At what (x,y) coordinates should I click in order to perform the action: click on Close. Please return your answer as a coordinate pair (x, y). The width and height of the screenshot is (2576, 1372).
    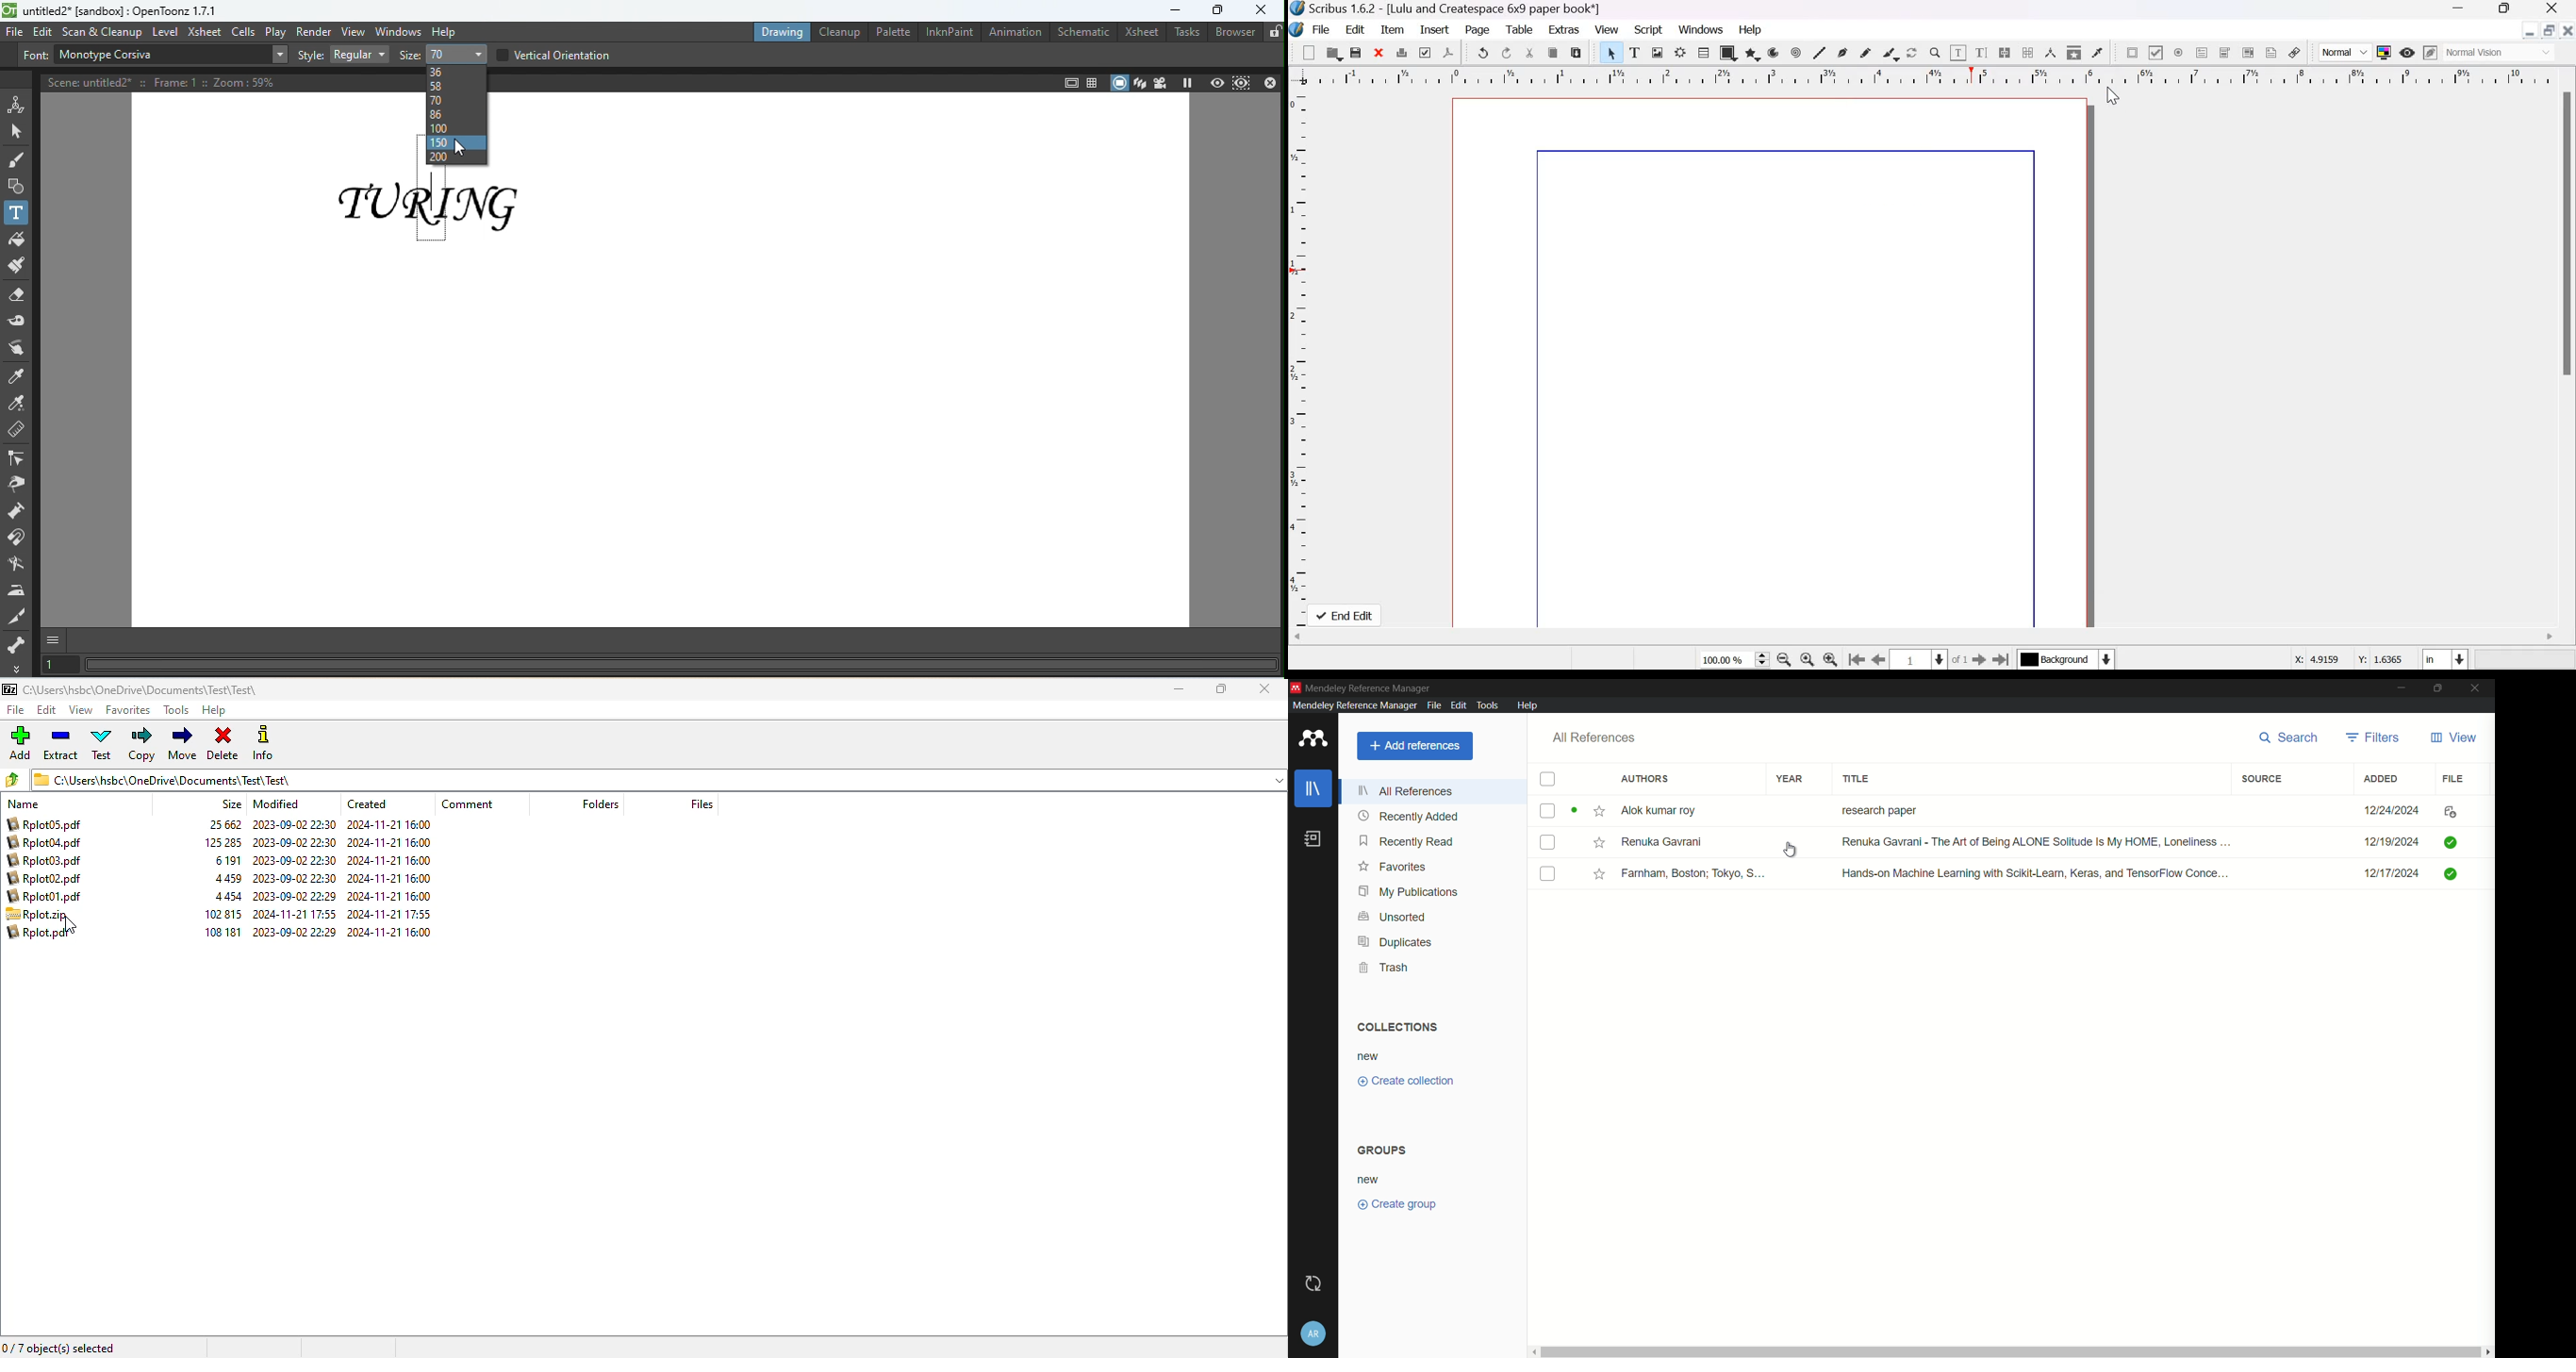
    Looking at the image, I should click on (2568, 30).